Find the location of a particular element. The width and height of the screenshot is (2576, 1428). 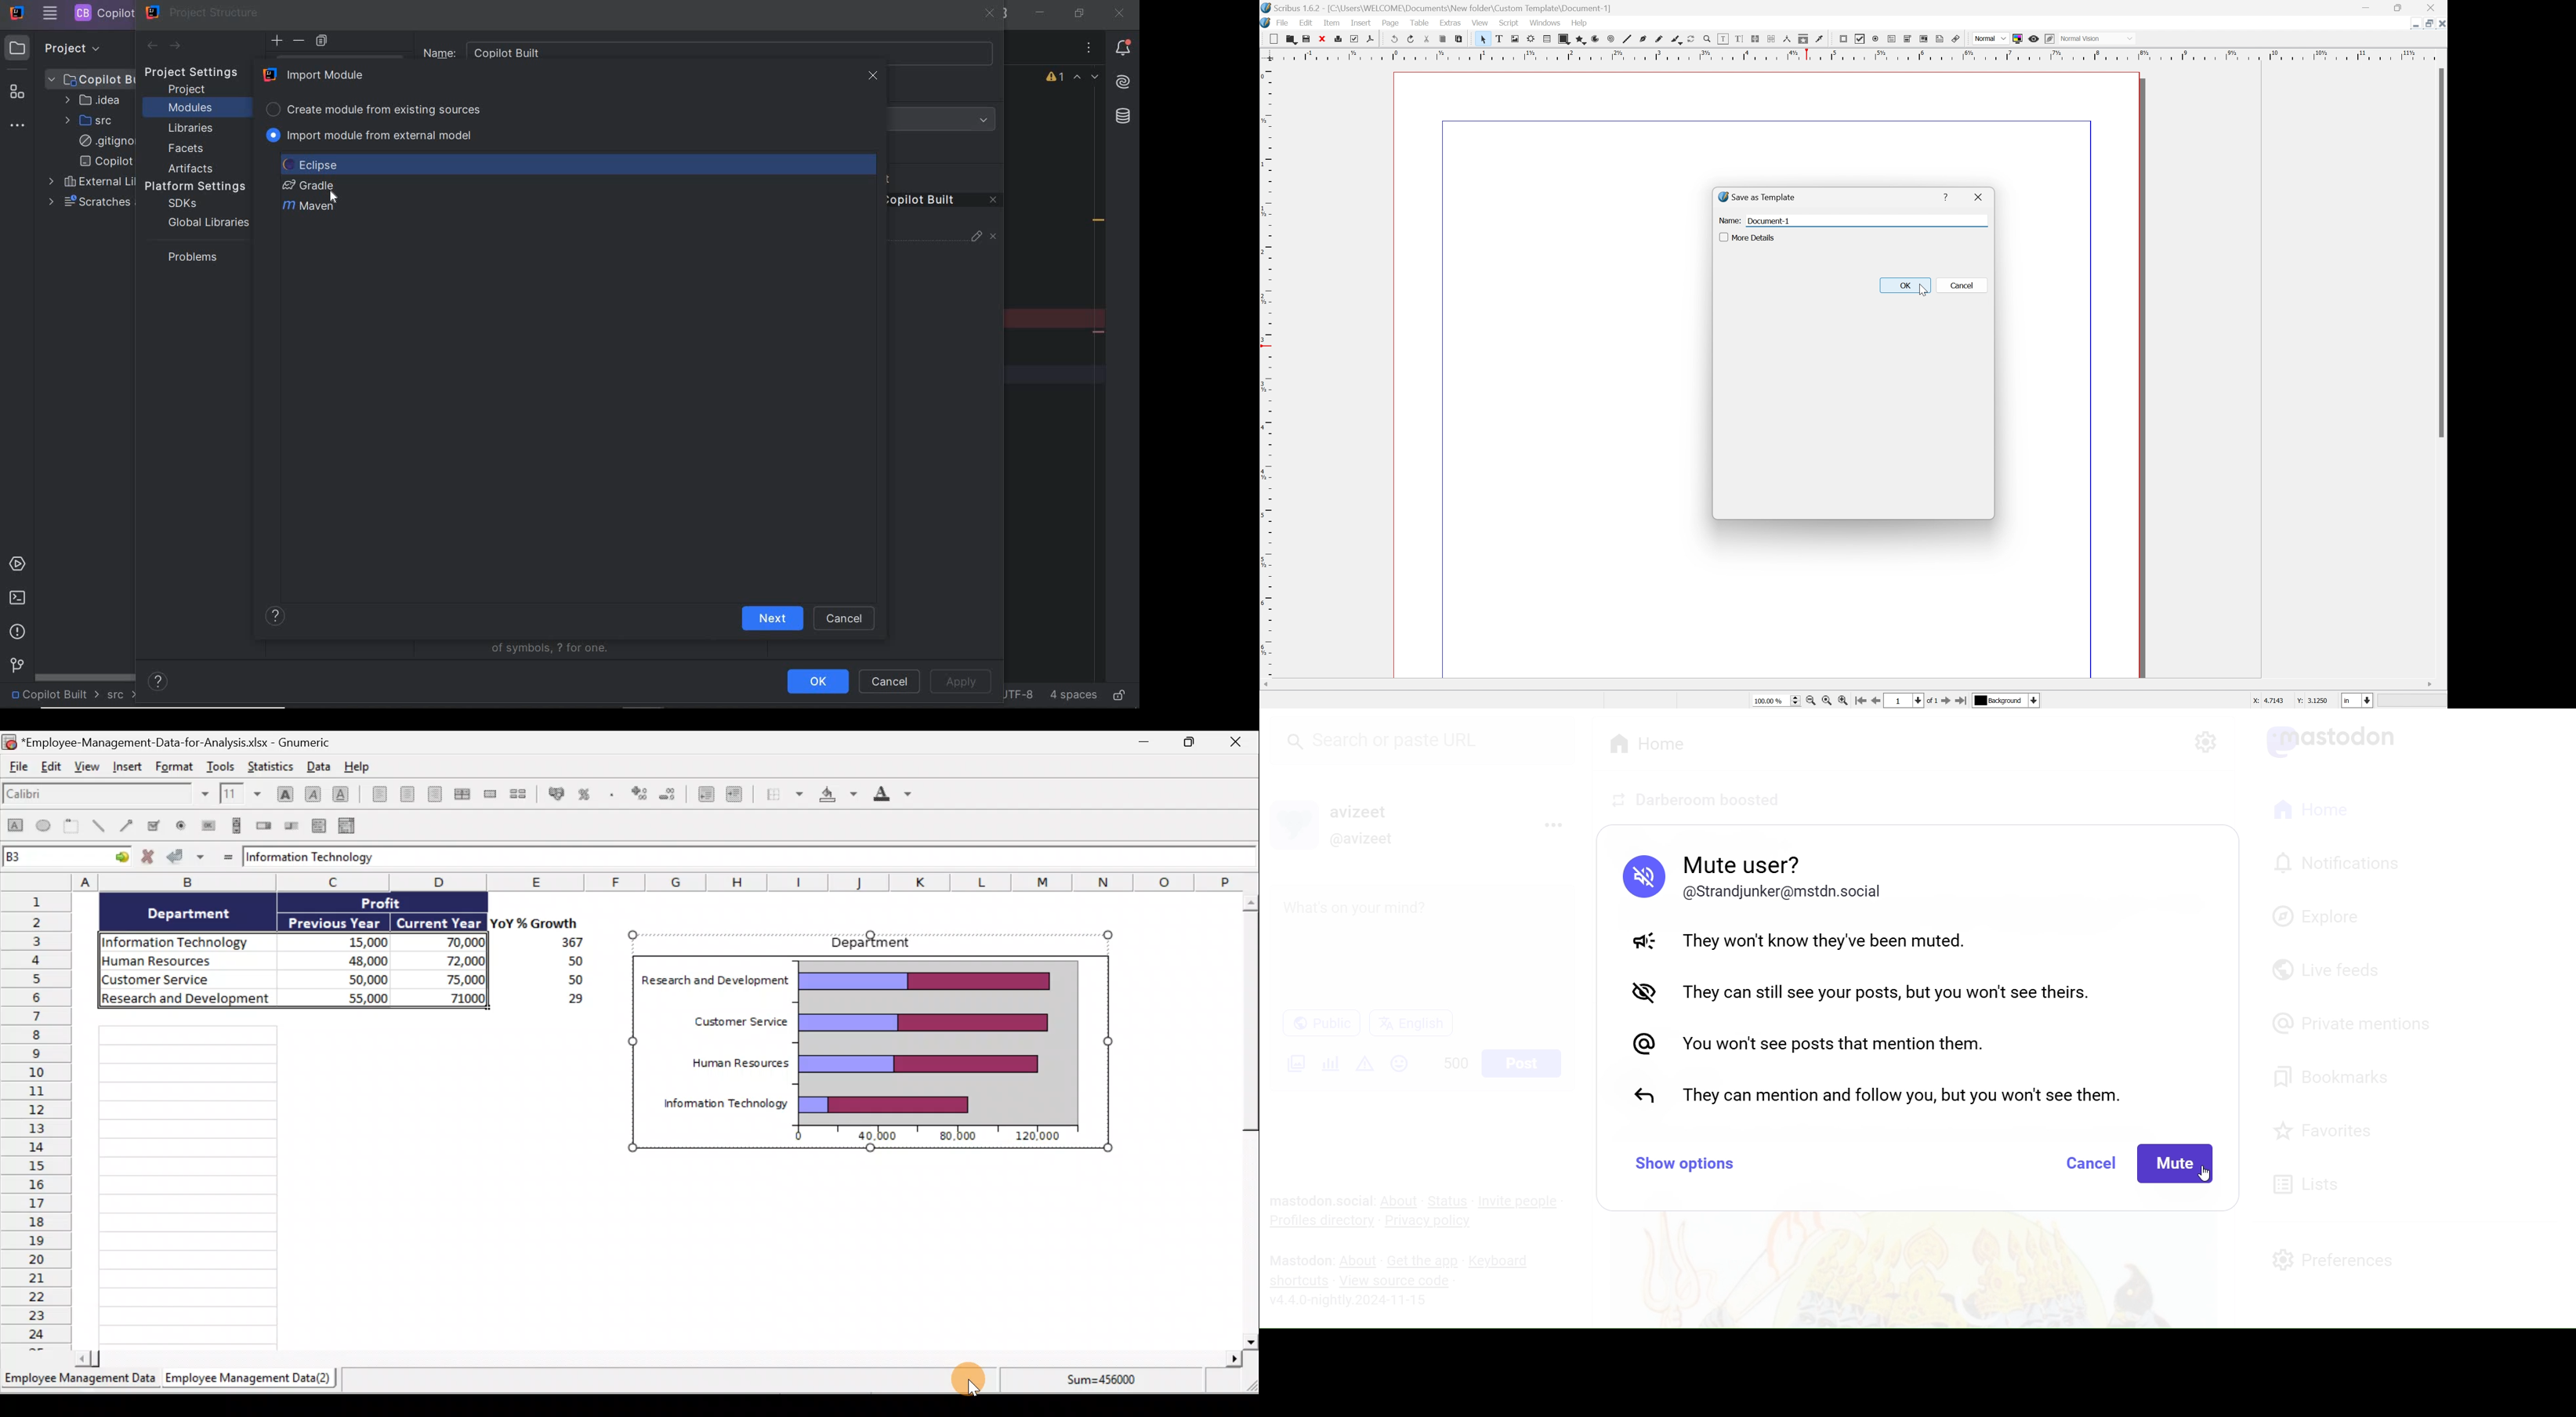

Format the selection as percentage is located at coordinates (587, 792).